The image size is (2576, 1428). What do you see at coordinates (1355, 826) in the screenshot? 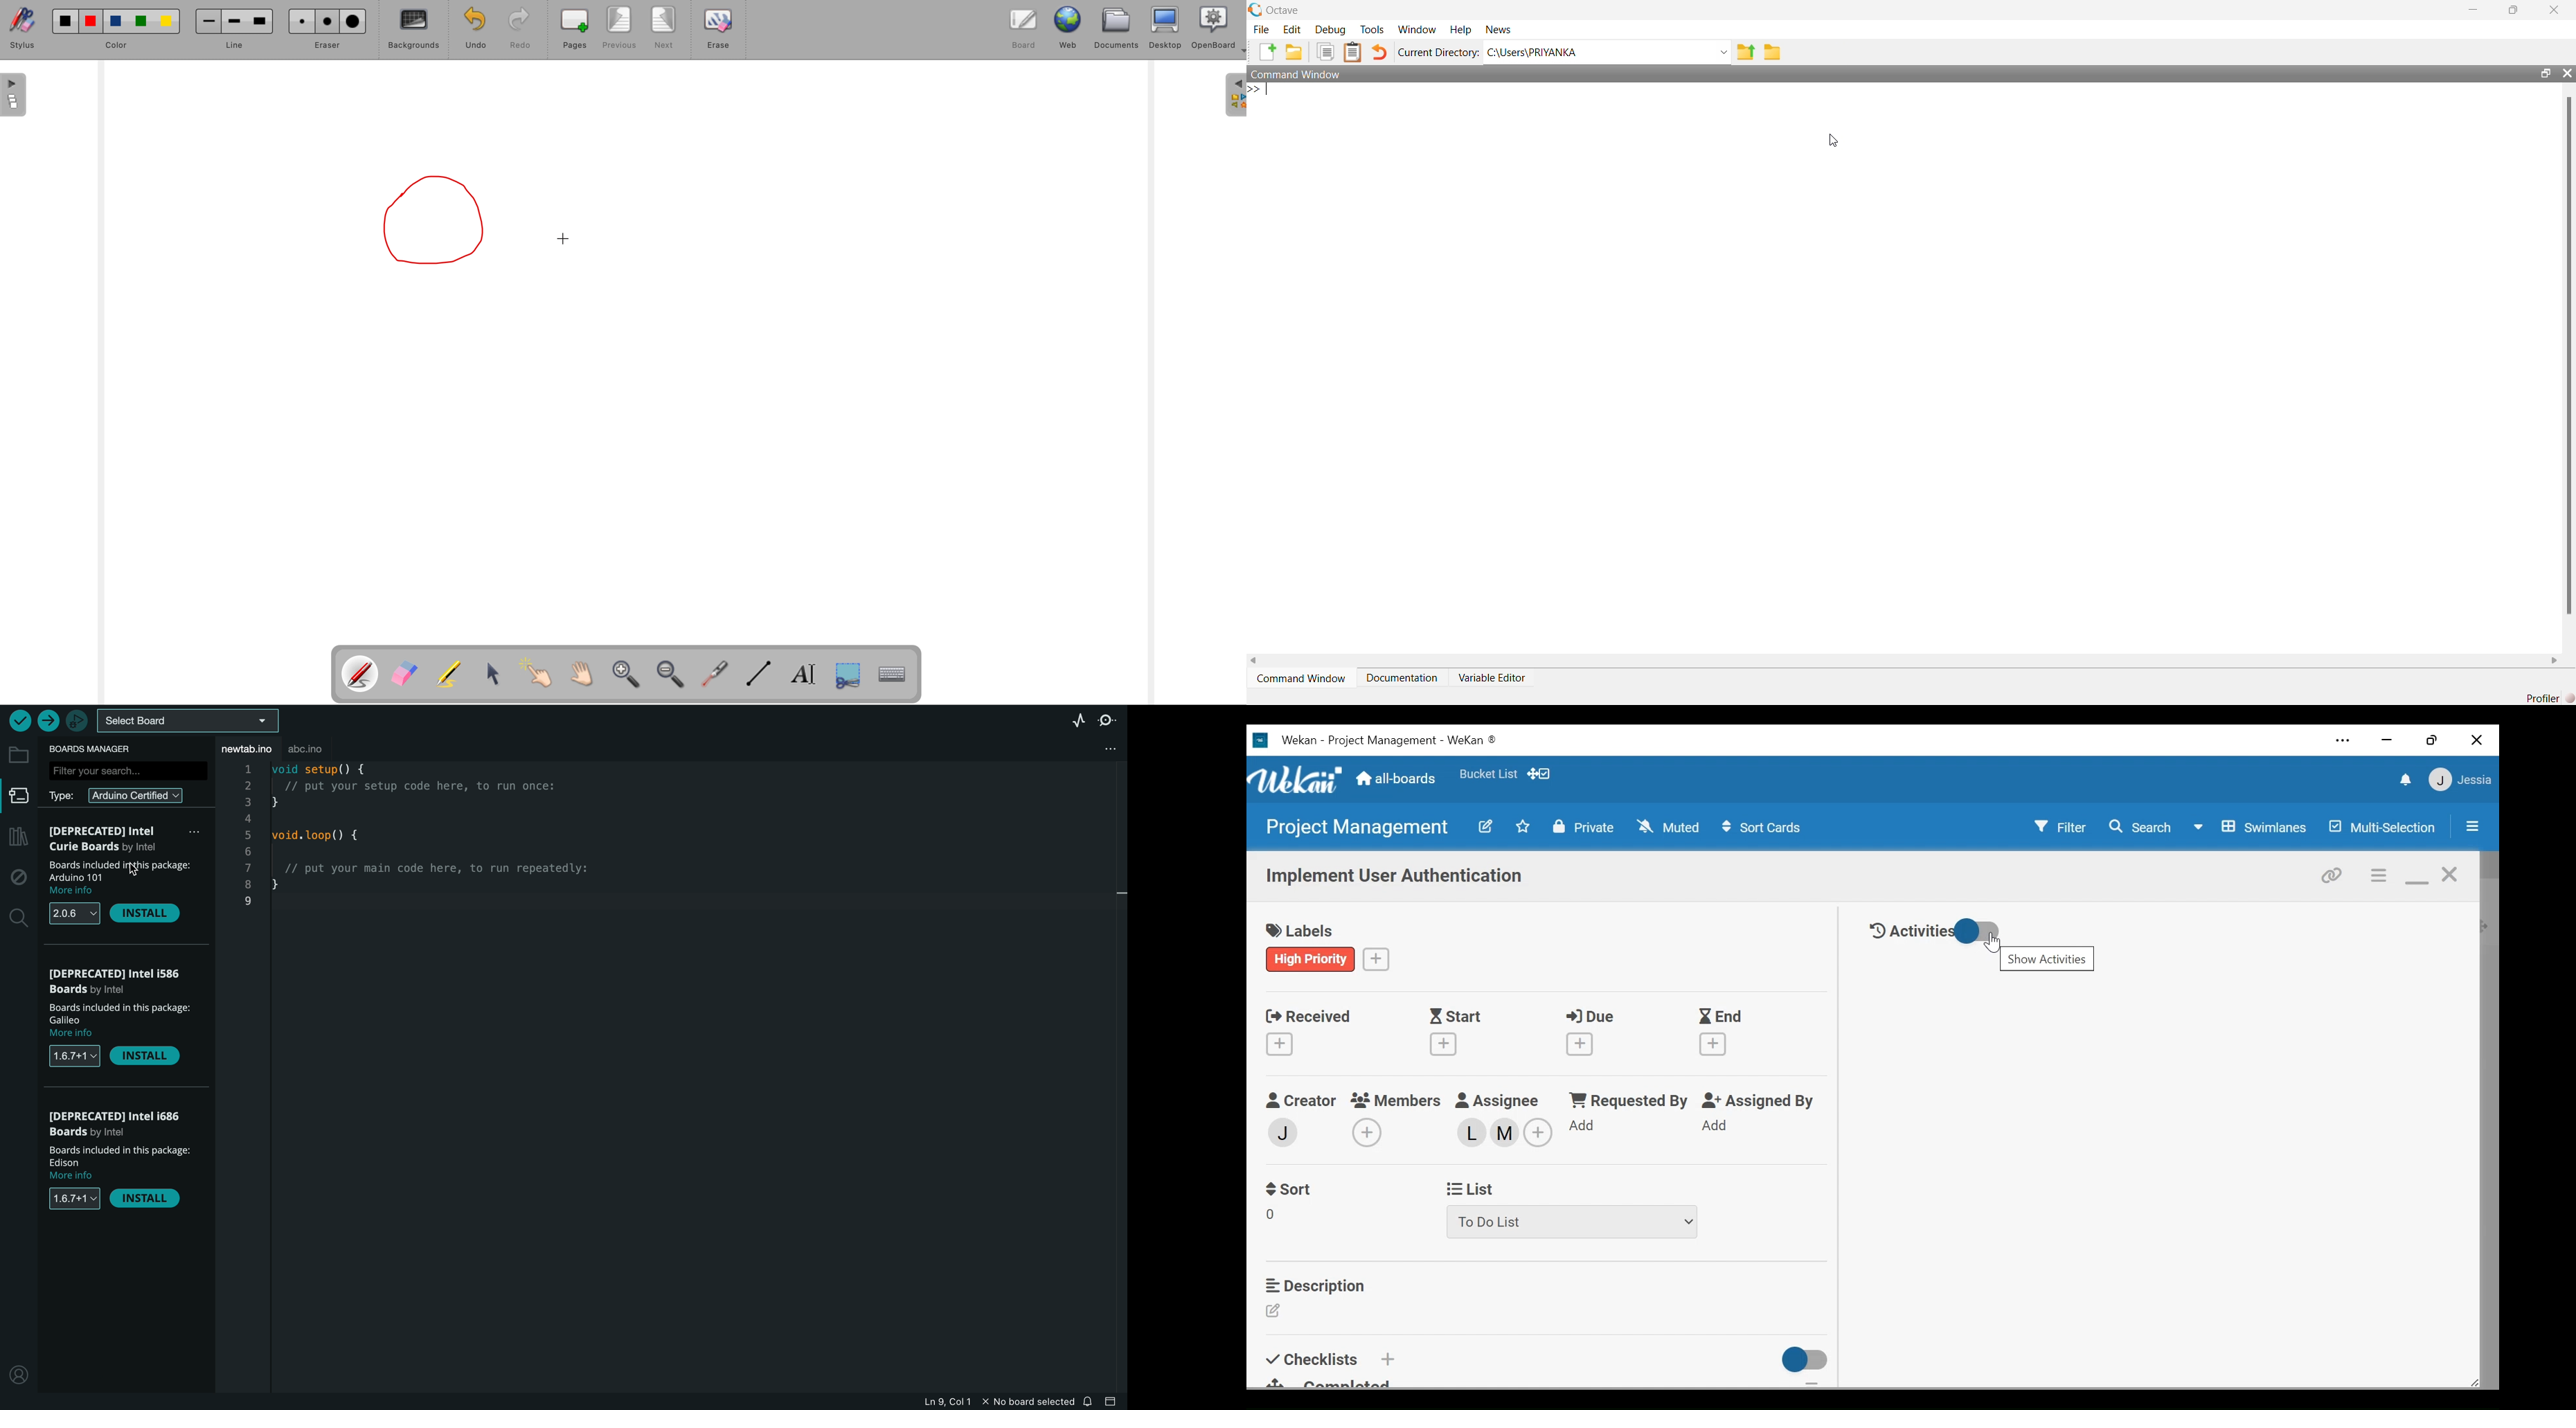
I see `Board name` at bounding box center [1355, 826].